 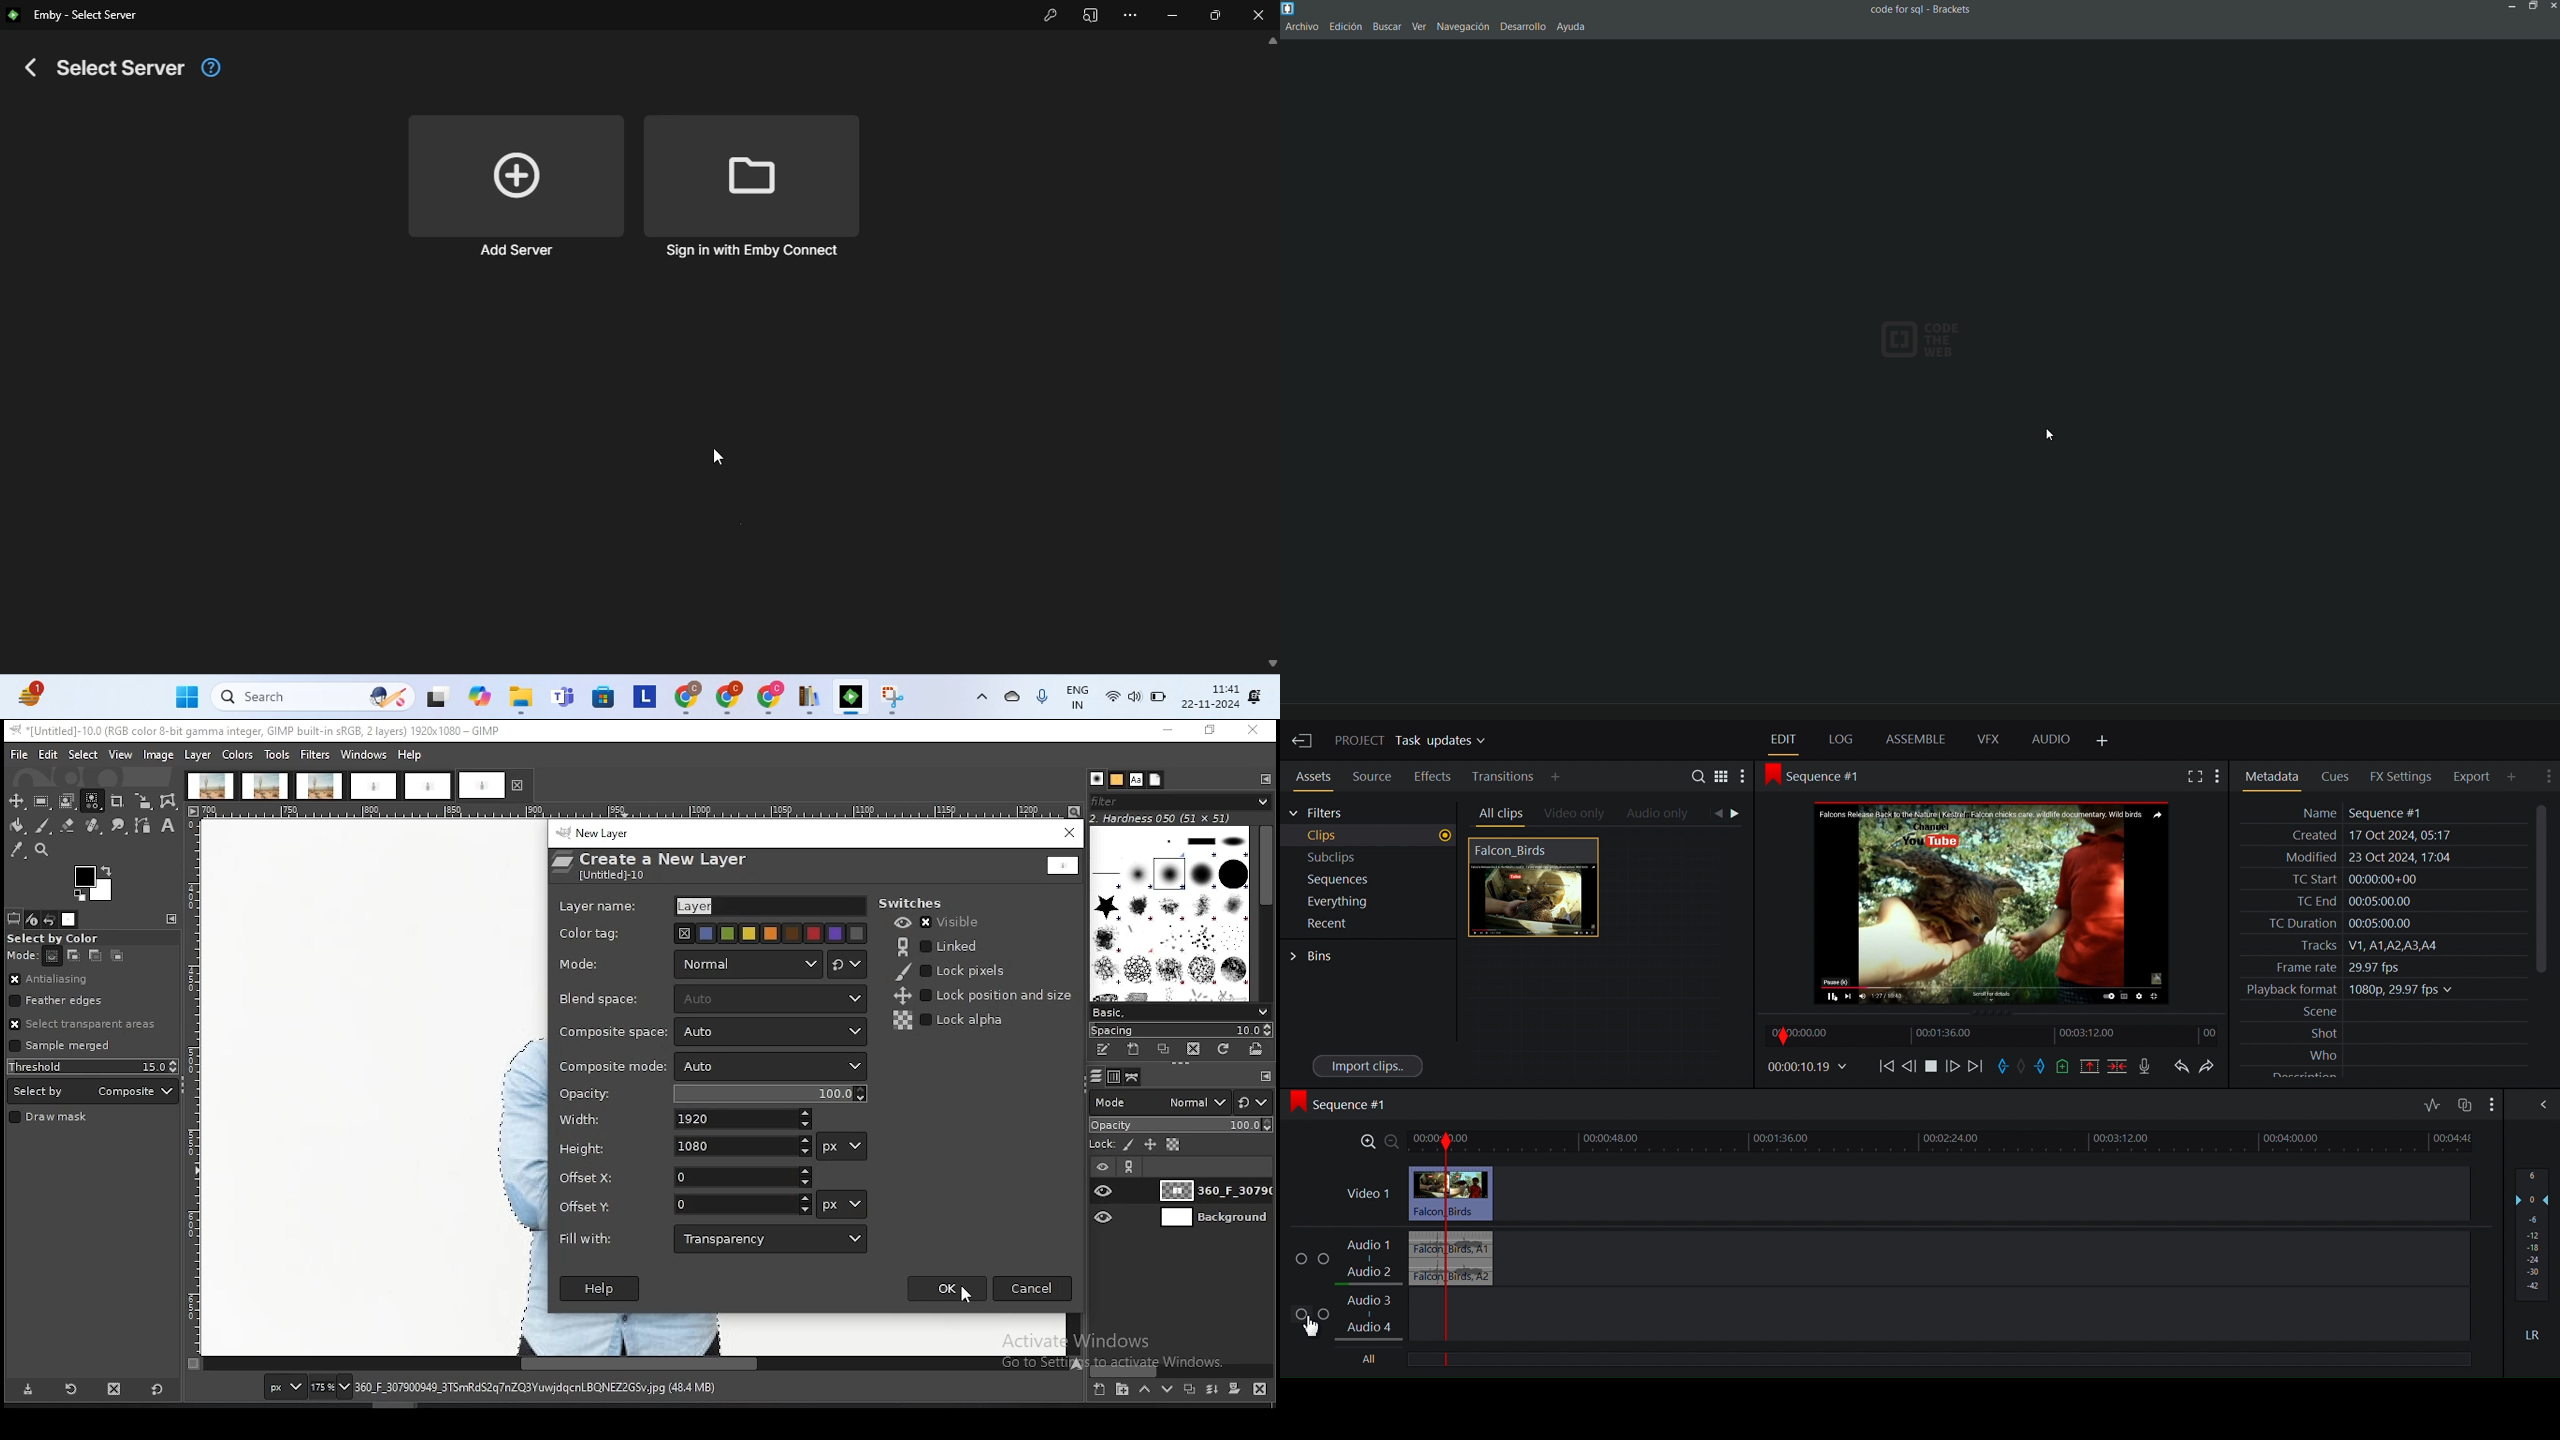 I want to click on All clips, so click(x=1499, y=814).